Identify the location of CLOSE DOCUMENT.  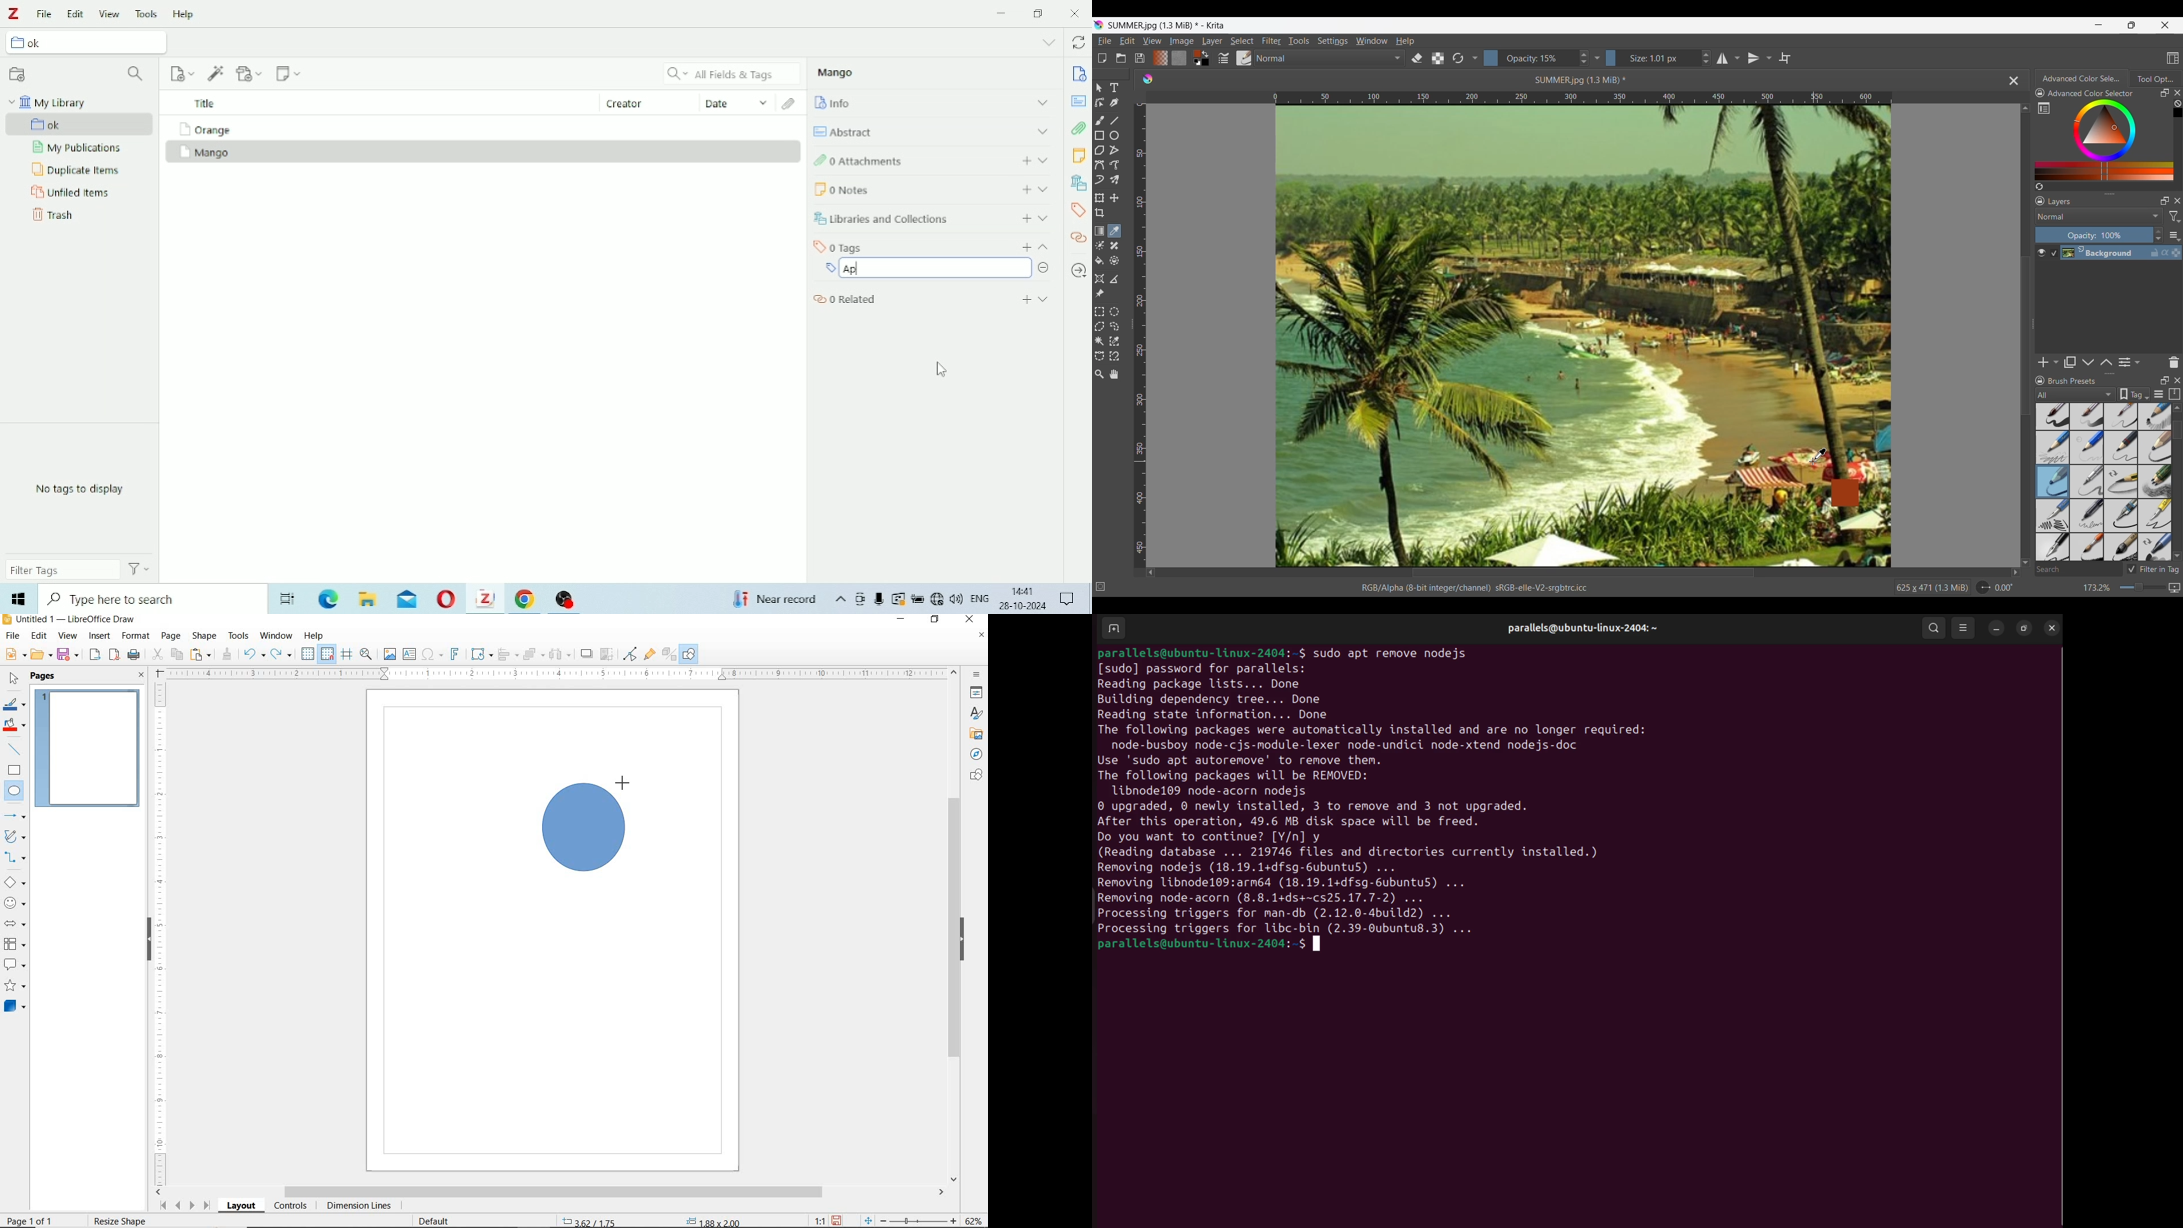
(981, 636).